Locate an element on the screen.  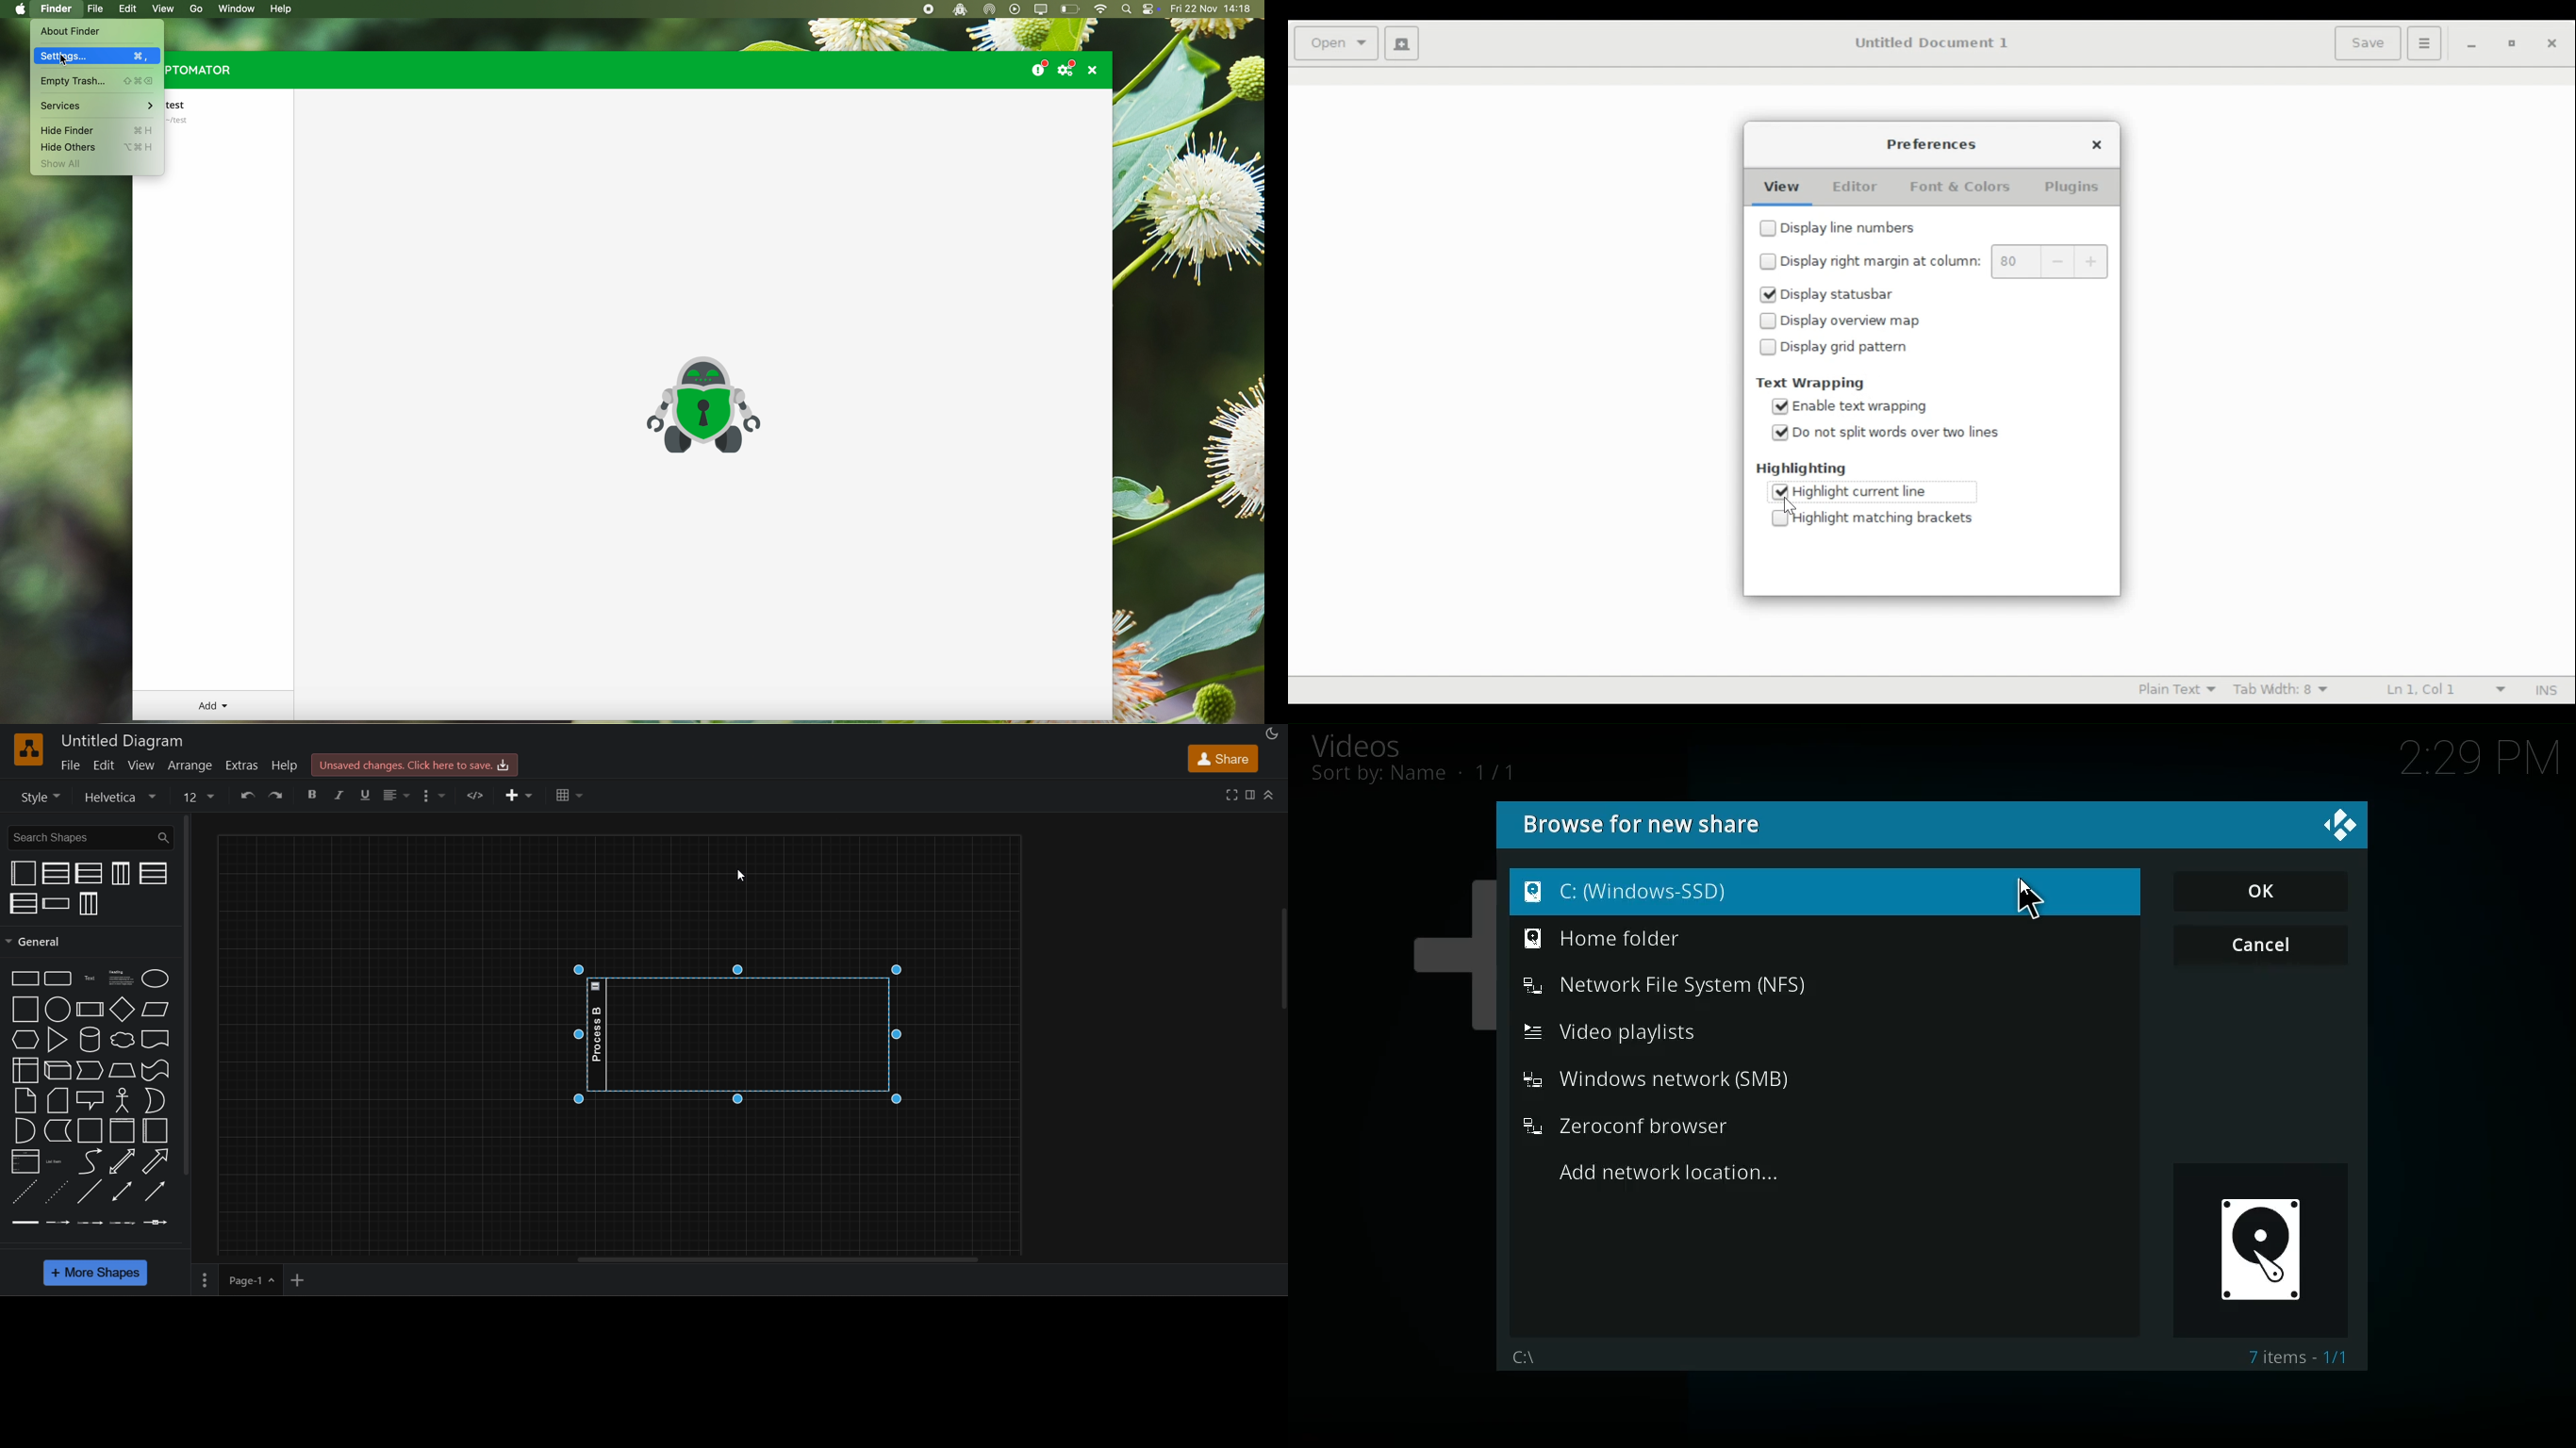
Highlight current line is located at coordinates (1861, 492).